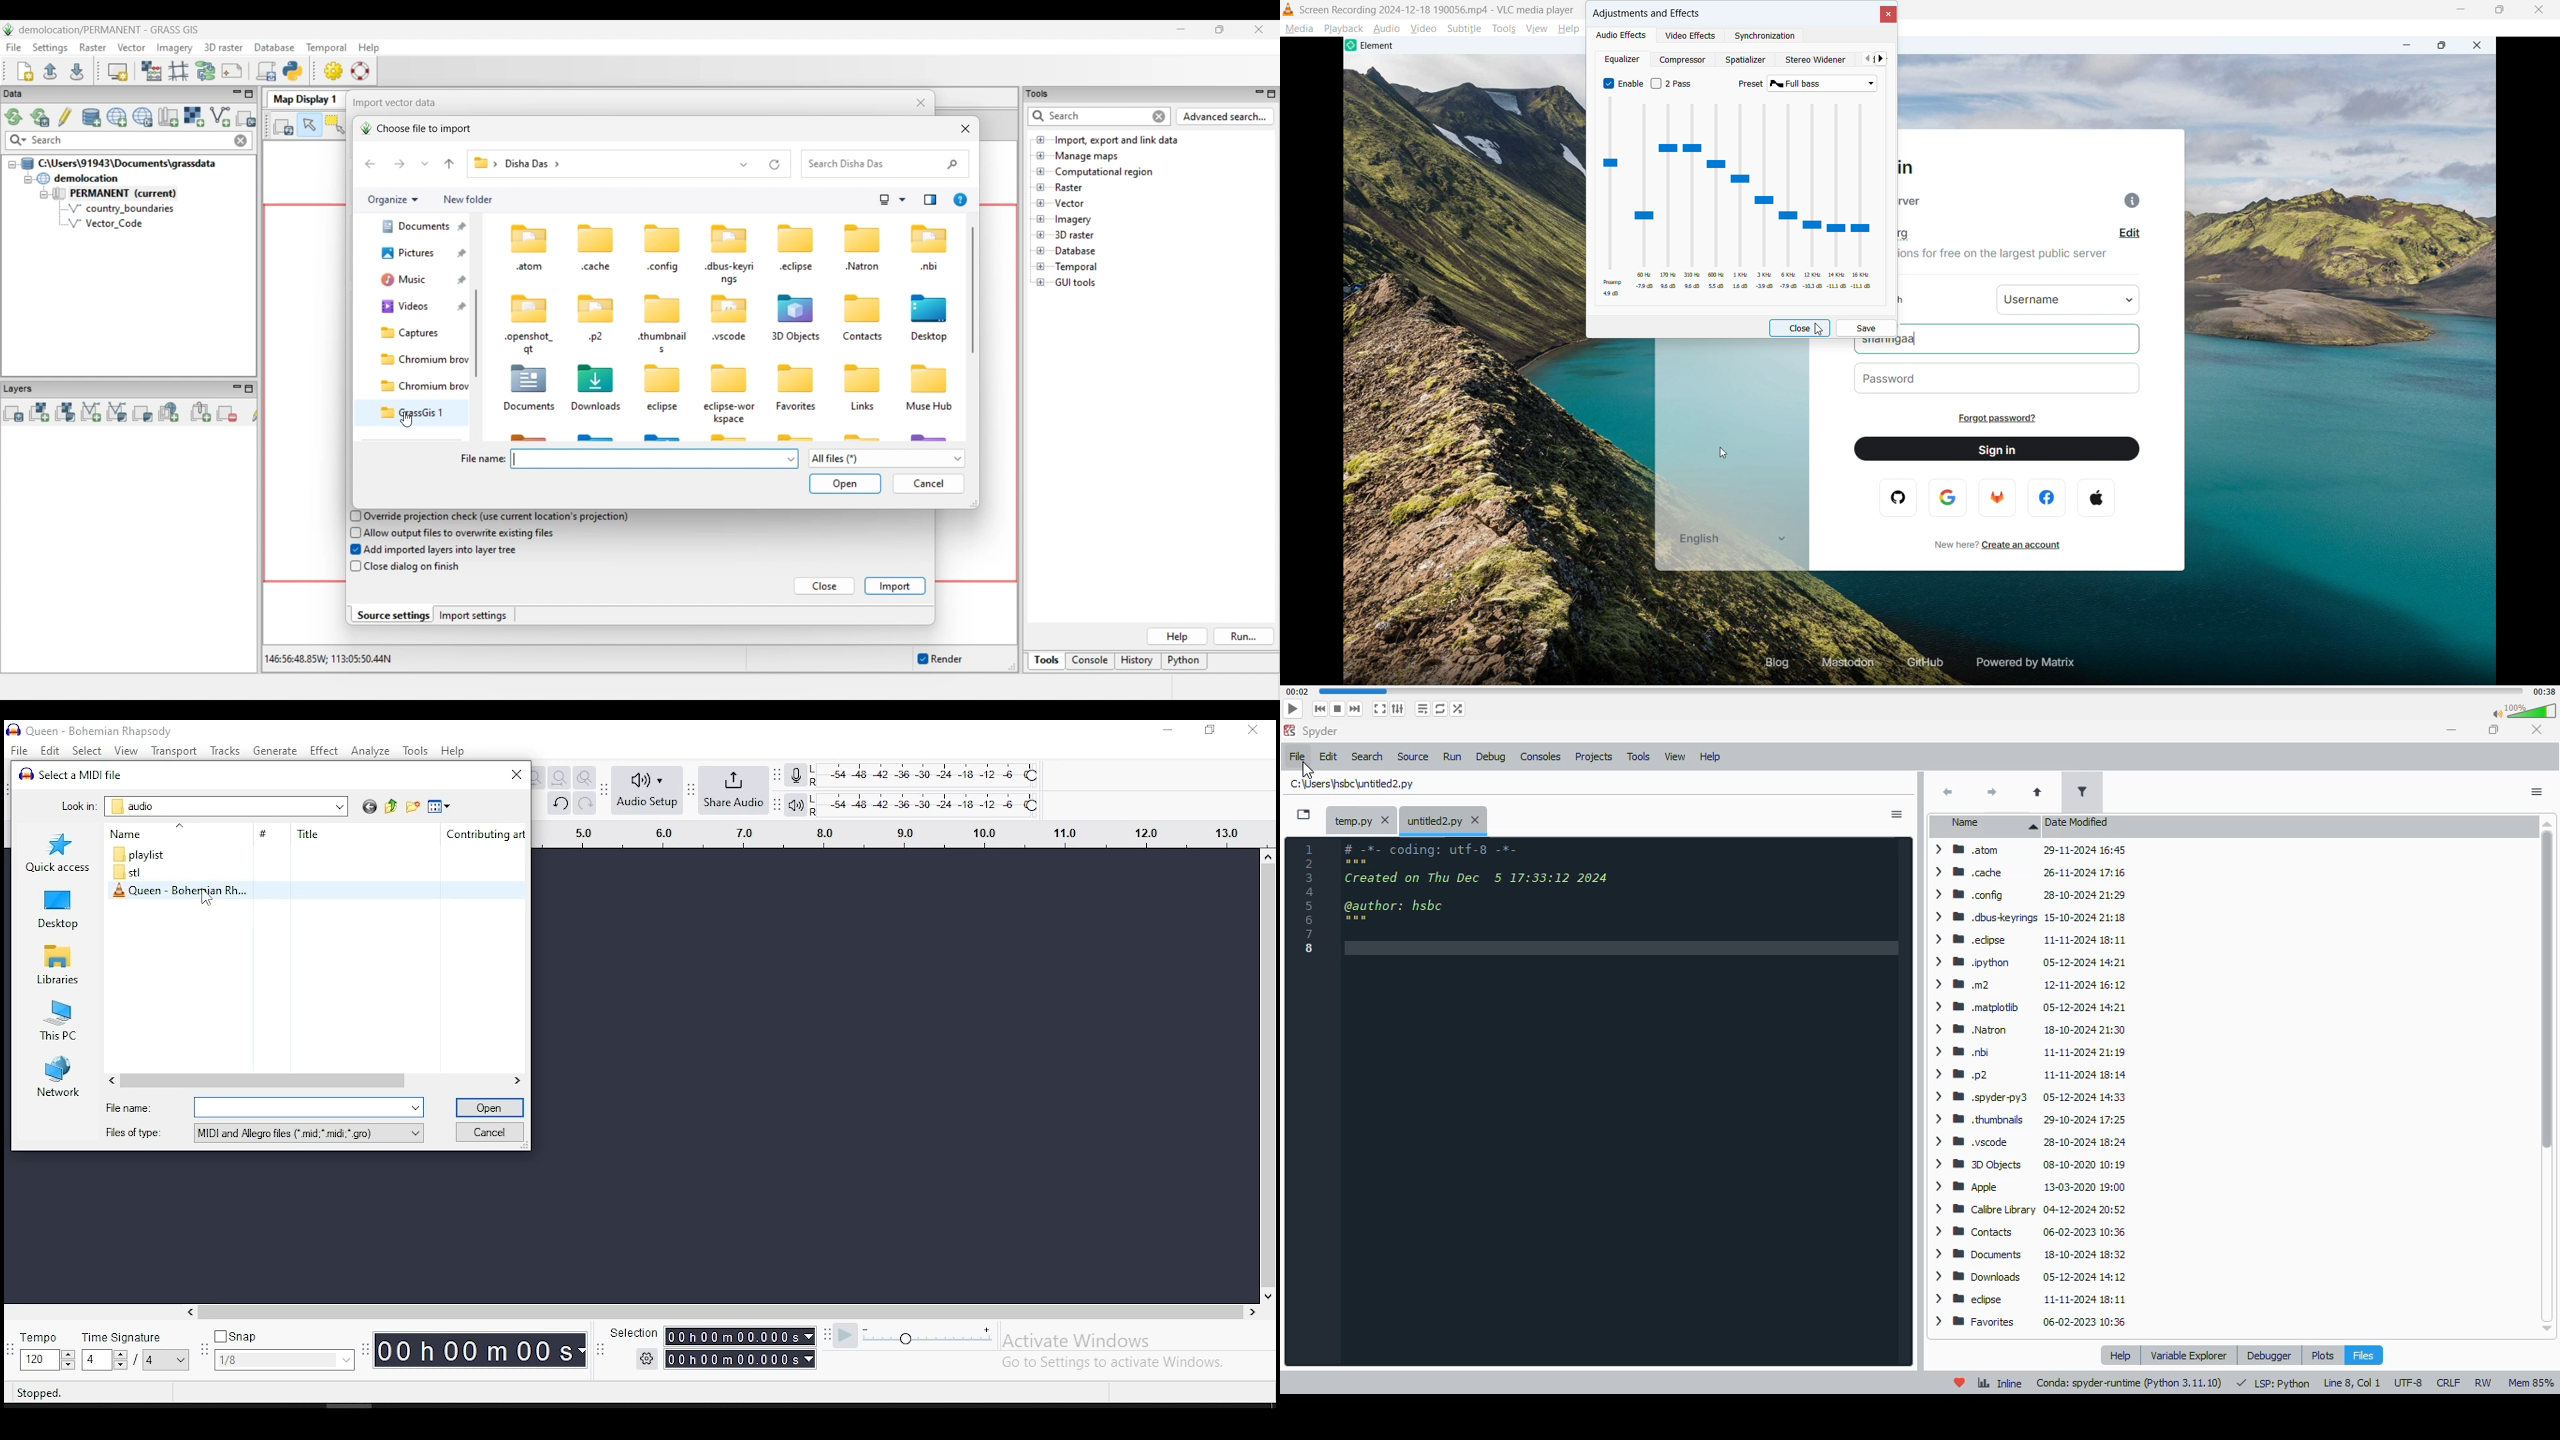 This screenshot has width=2576, height=1456. What do you see at coordinates (2030, 962) in the screenshot?
I see `> WM python 05-12-2024 14:21` at bounding box center [2030, 962].